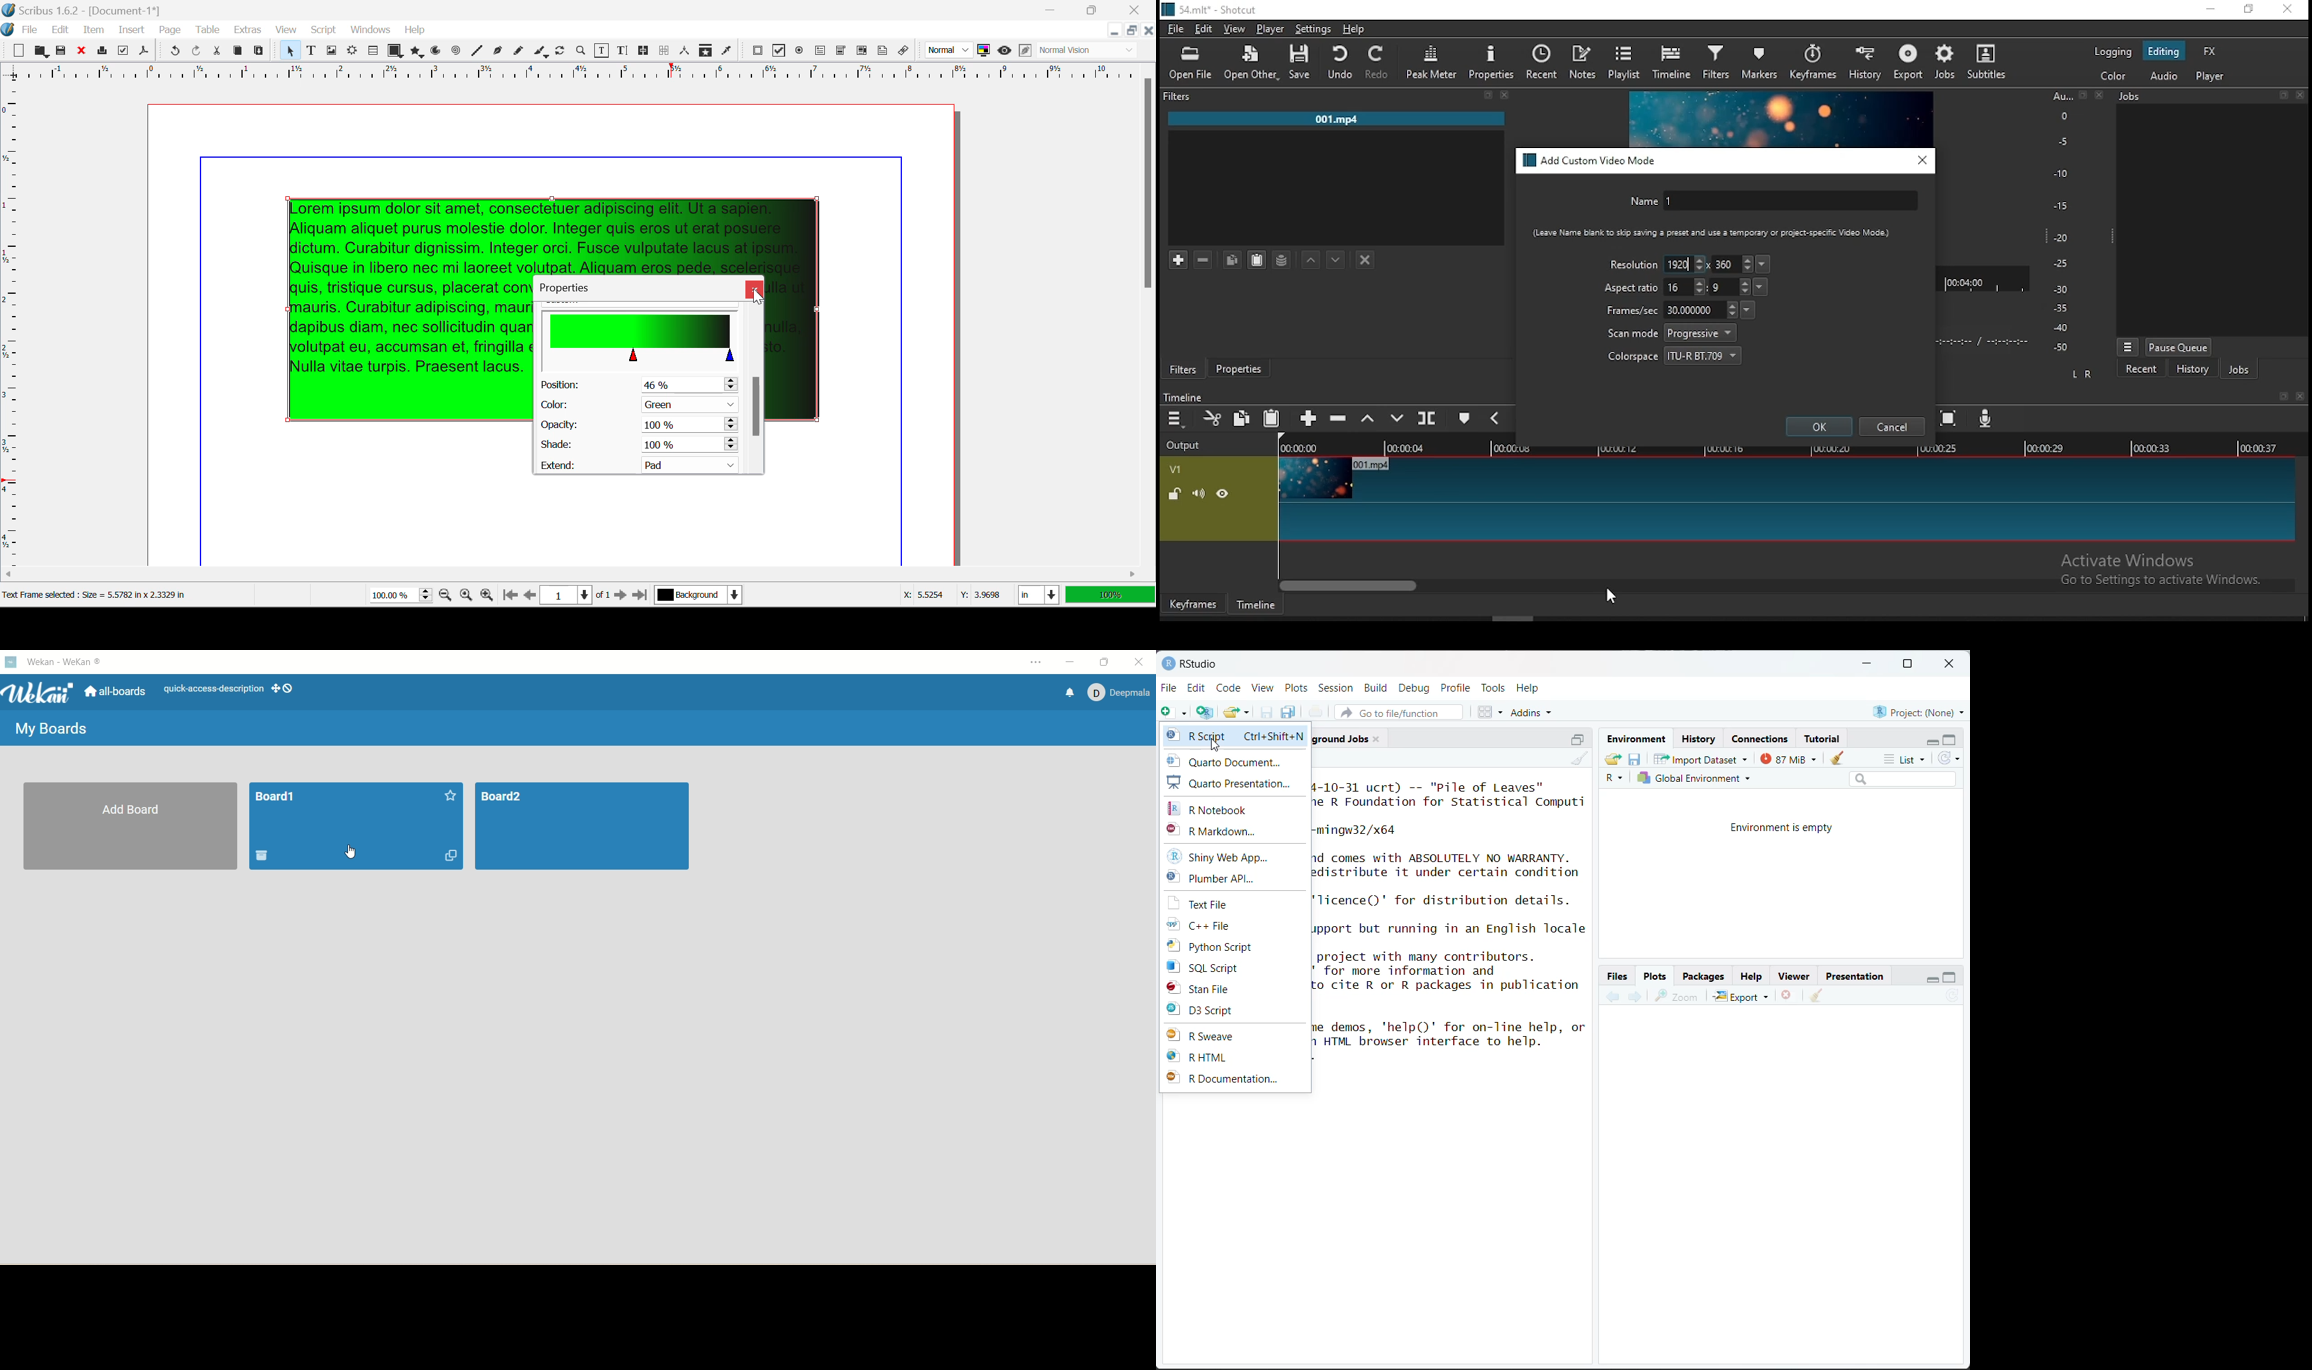 This screenshot has width=2324, height=1372. What do you see at coordinates (2287, 10) in the screenshot?
I see `close window` at bounding box center [2287, 10].